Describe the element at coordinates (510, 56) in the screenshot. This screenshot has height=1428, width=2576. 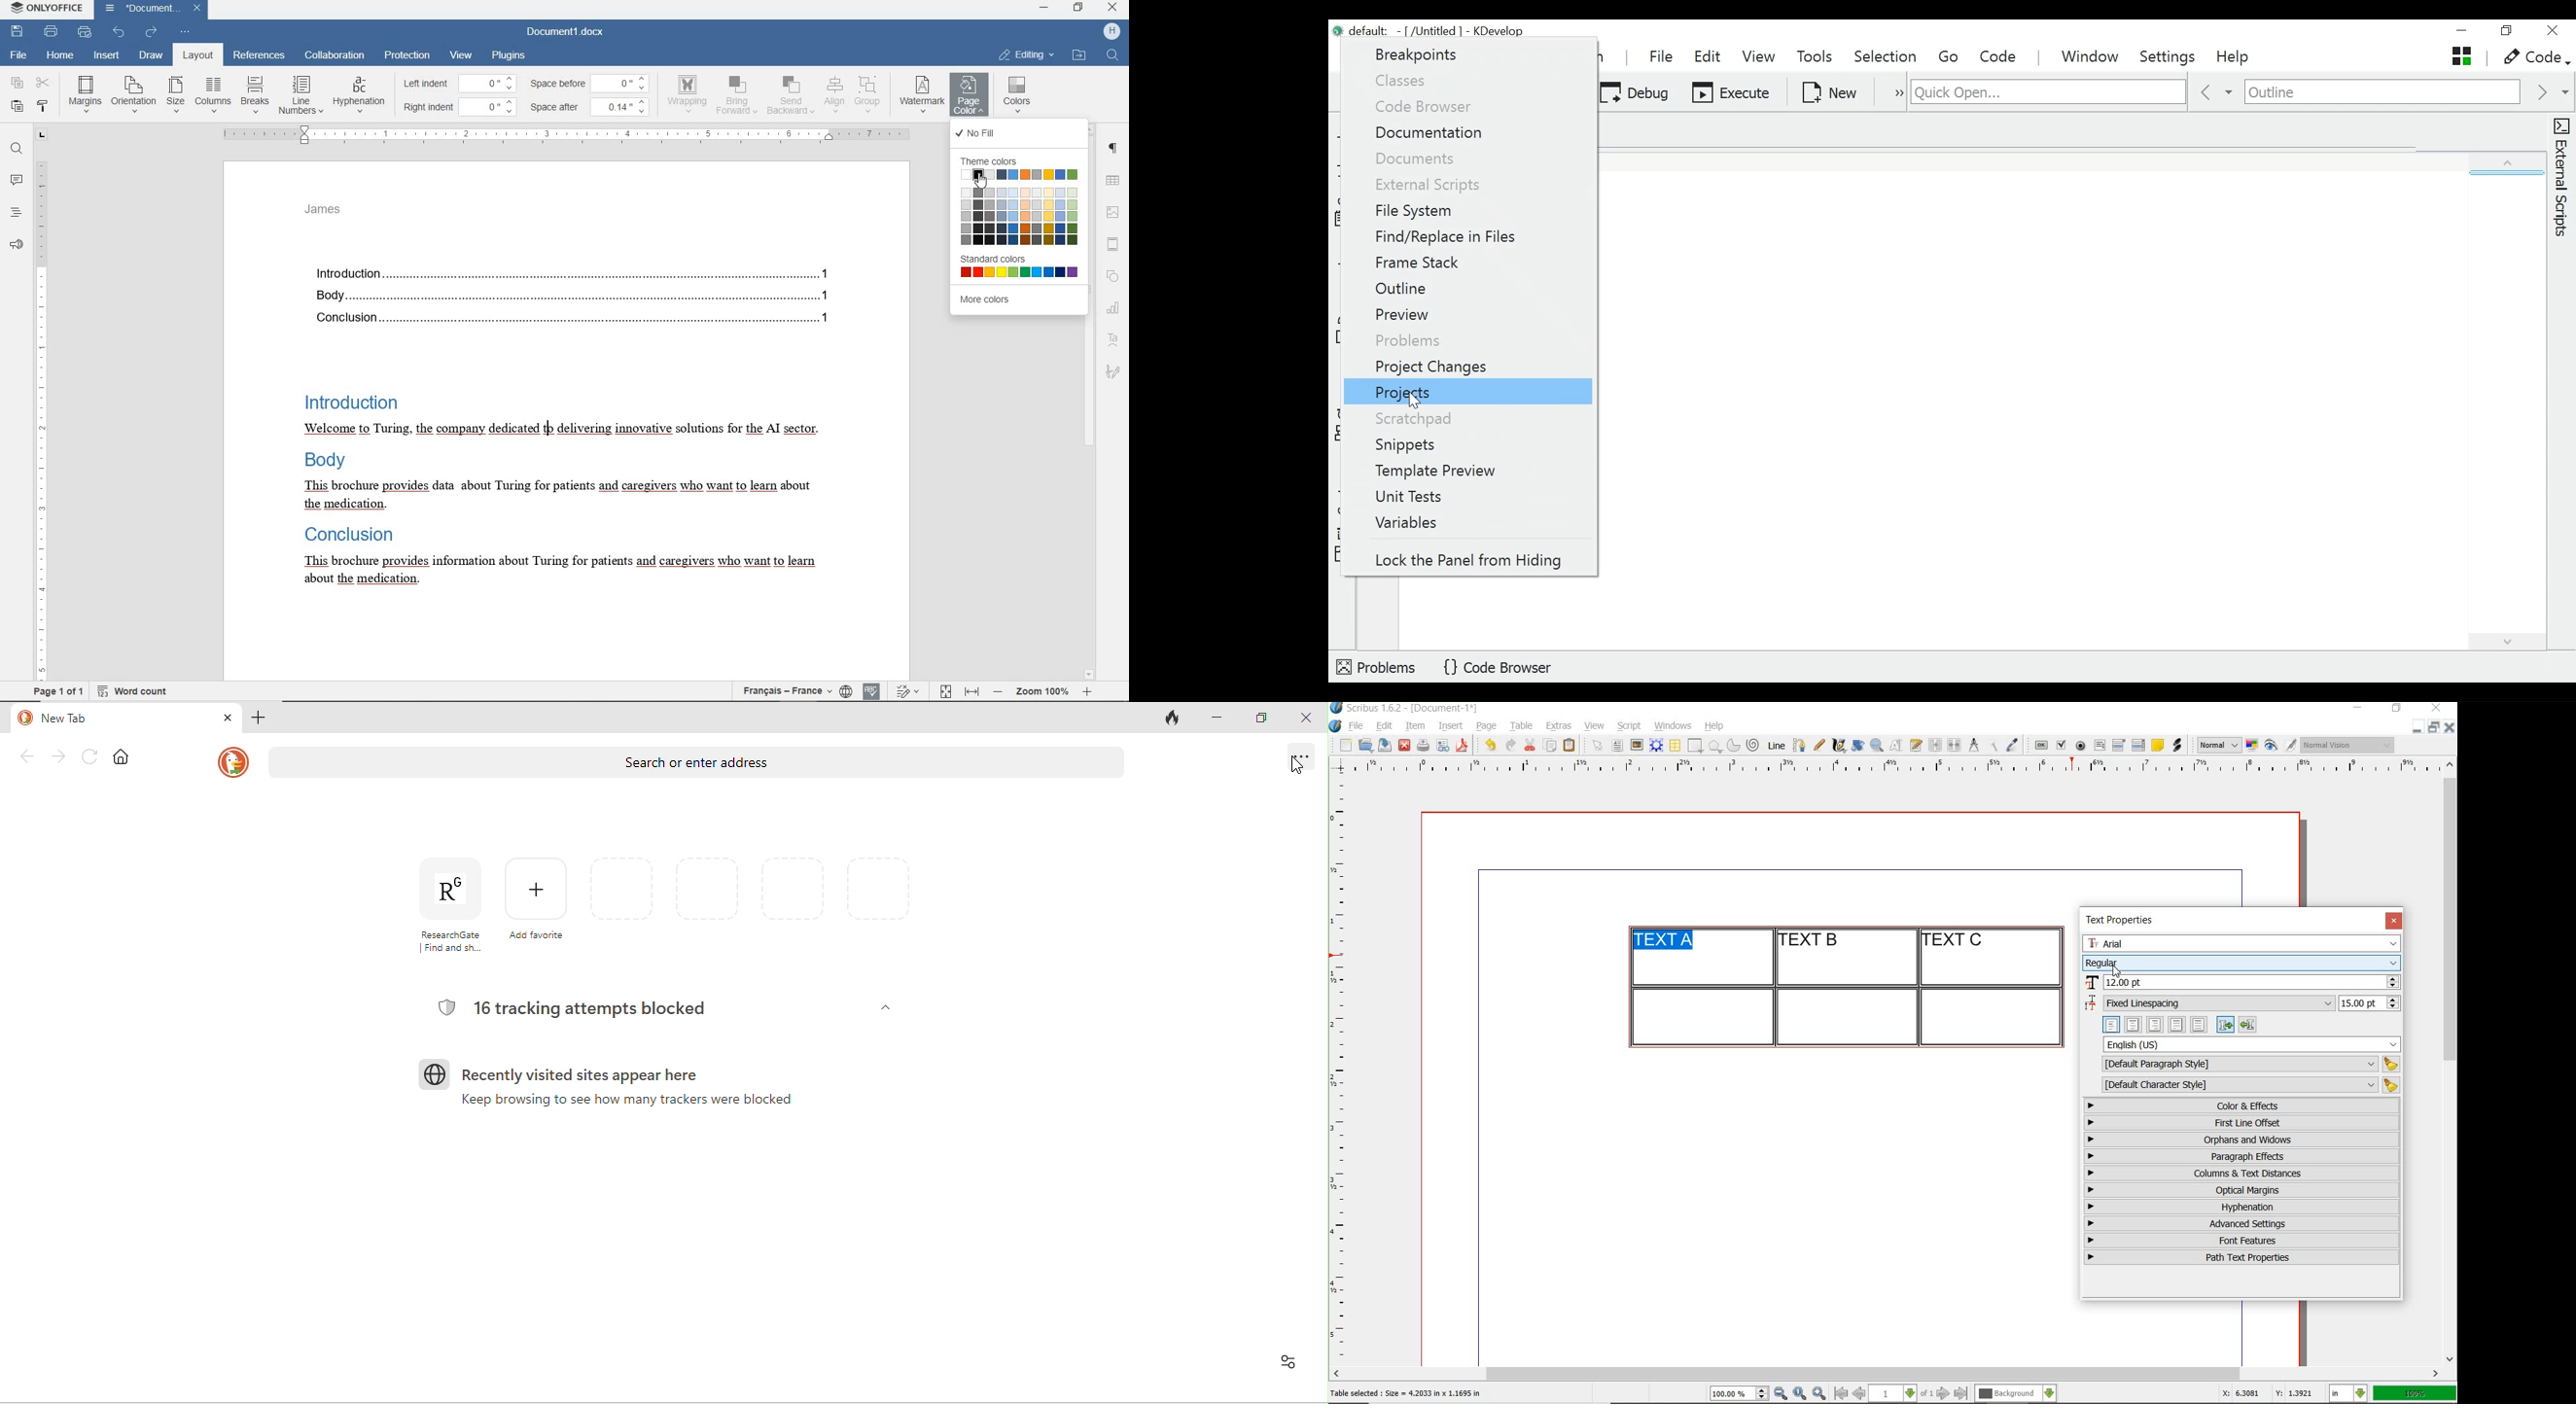
I see `plugins` at that location.